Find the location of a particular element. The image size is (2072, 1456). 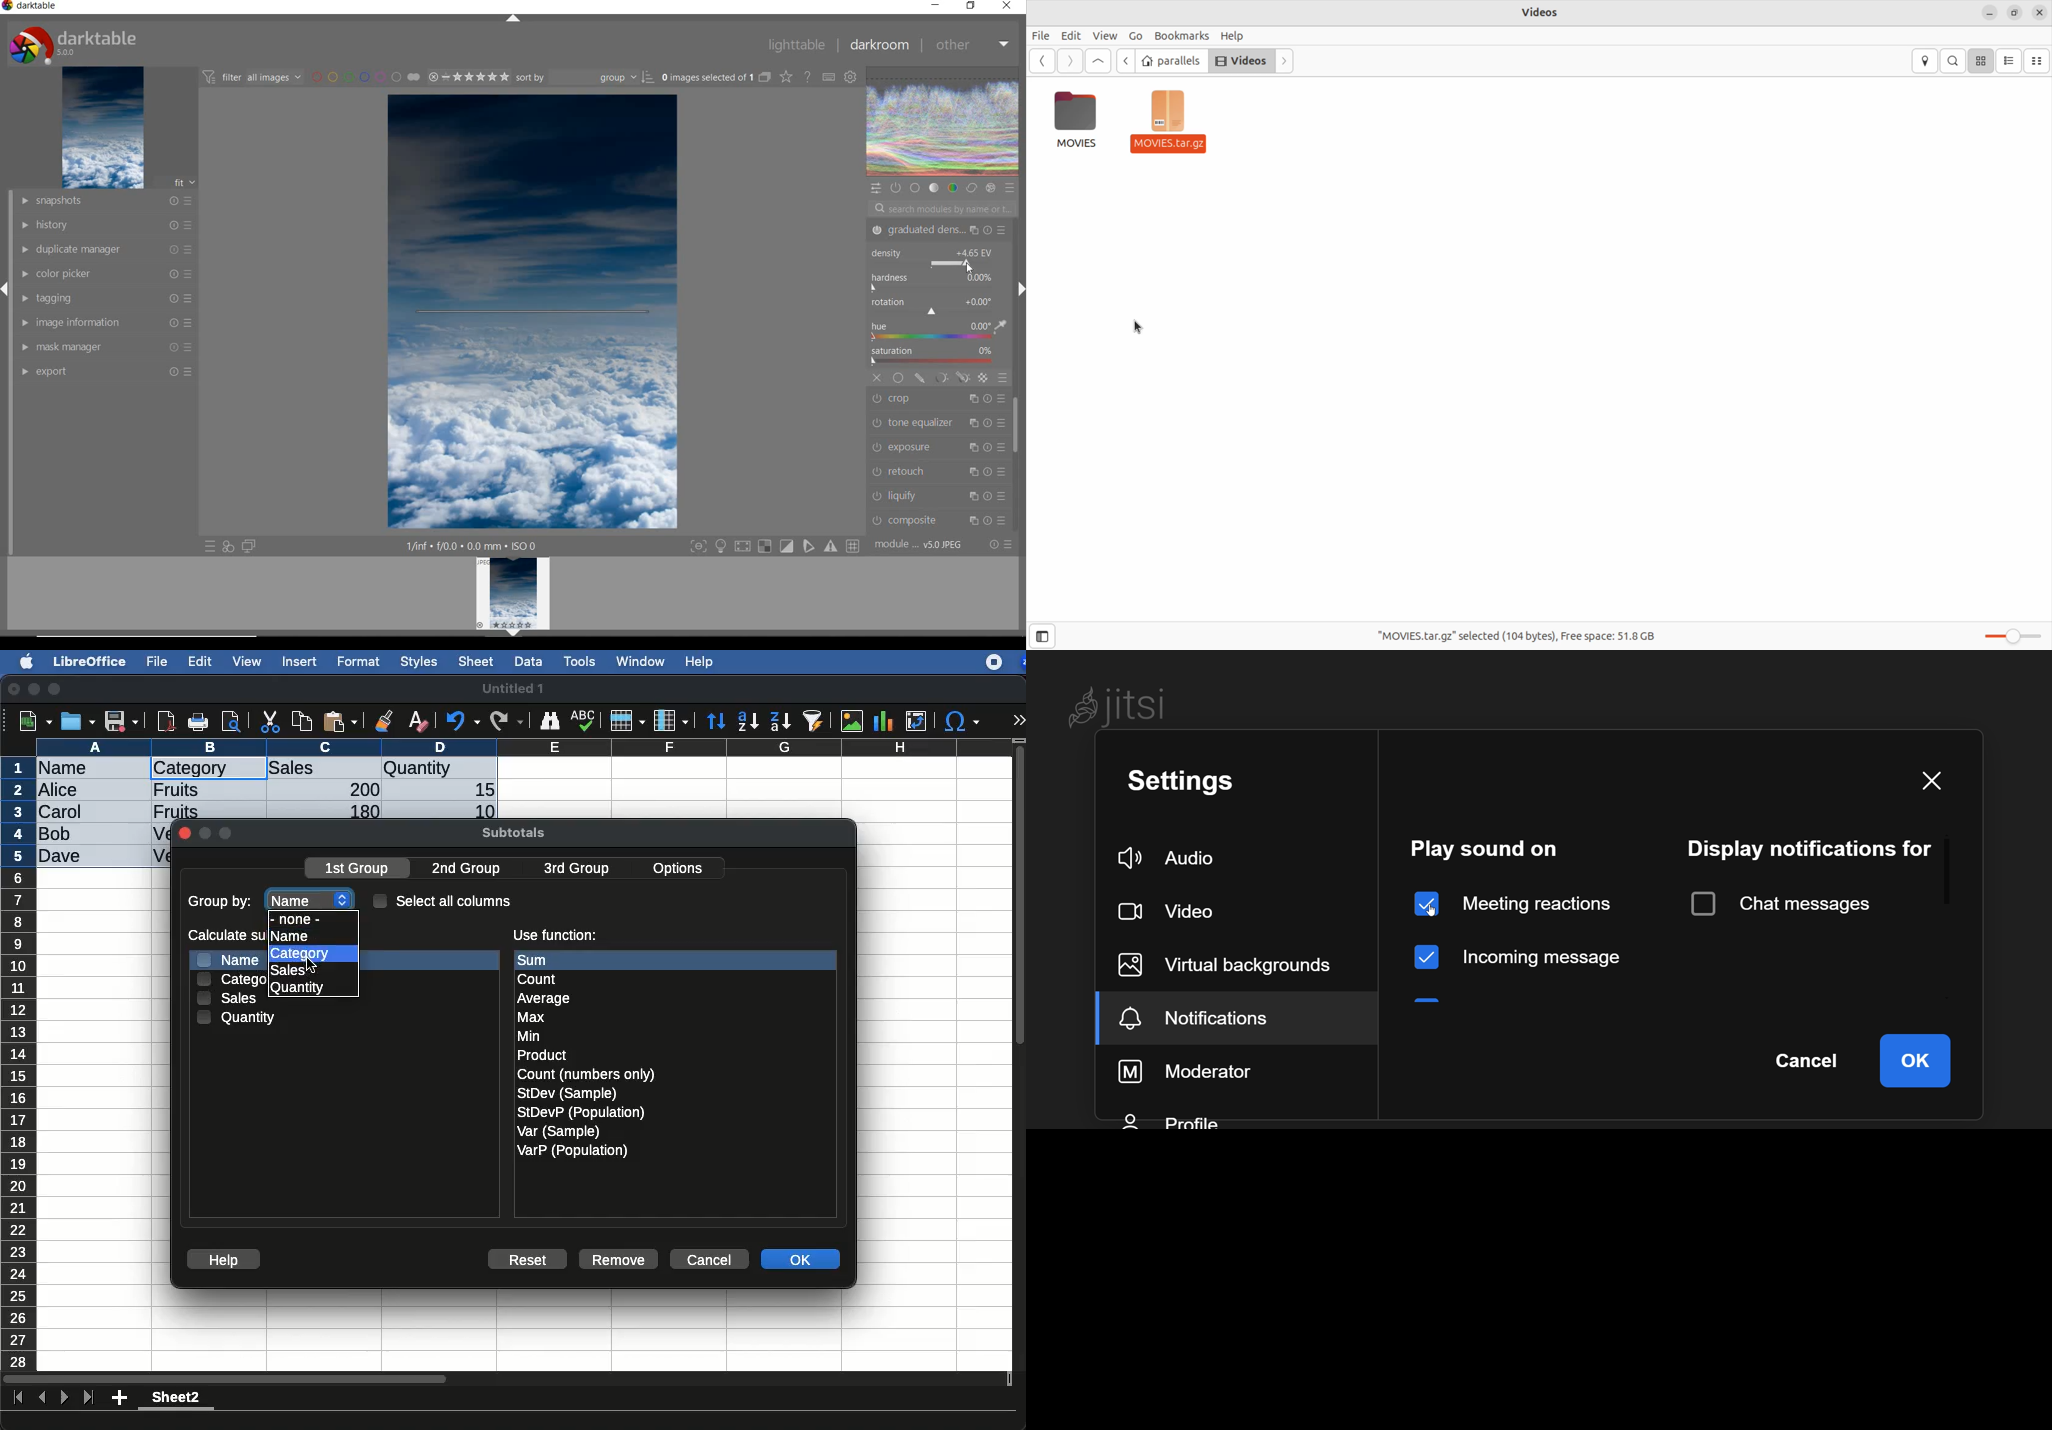

group by is located at coordinates (222, 903).